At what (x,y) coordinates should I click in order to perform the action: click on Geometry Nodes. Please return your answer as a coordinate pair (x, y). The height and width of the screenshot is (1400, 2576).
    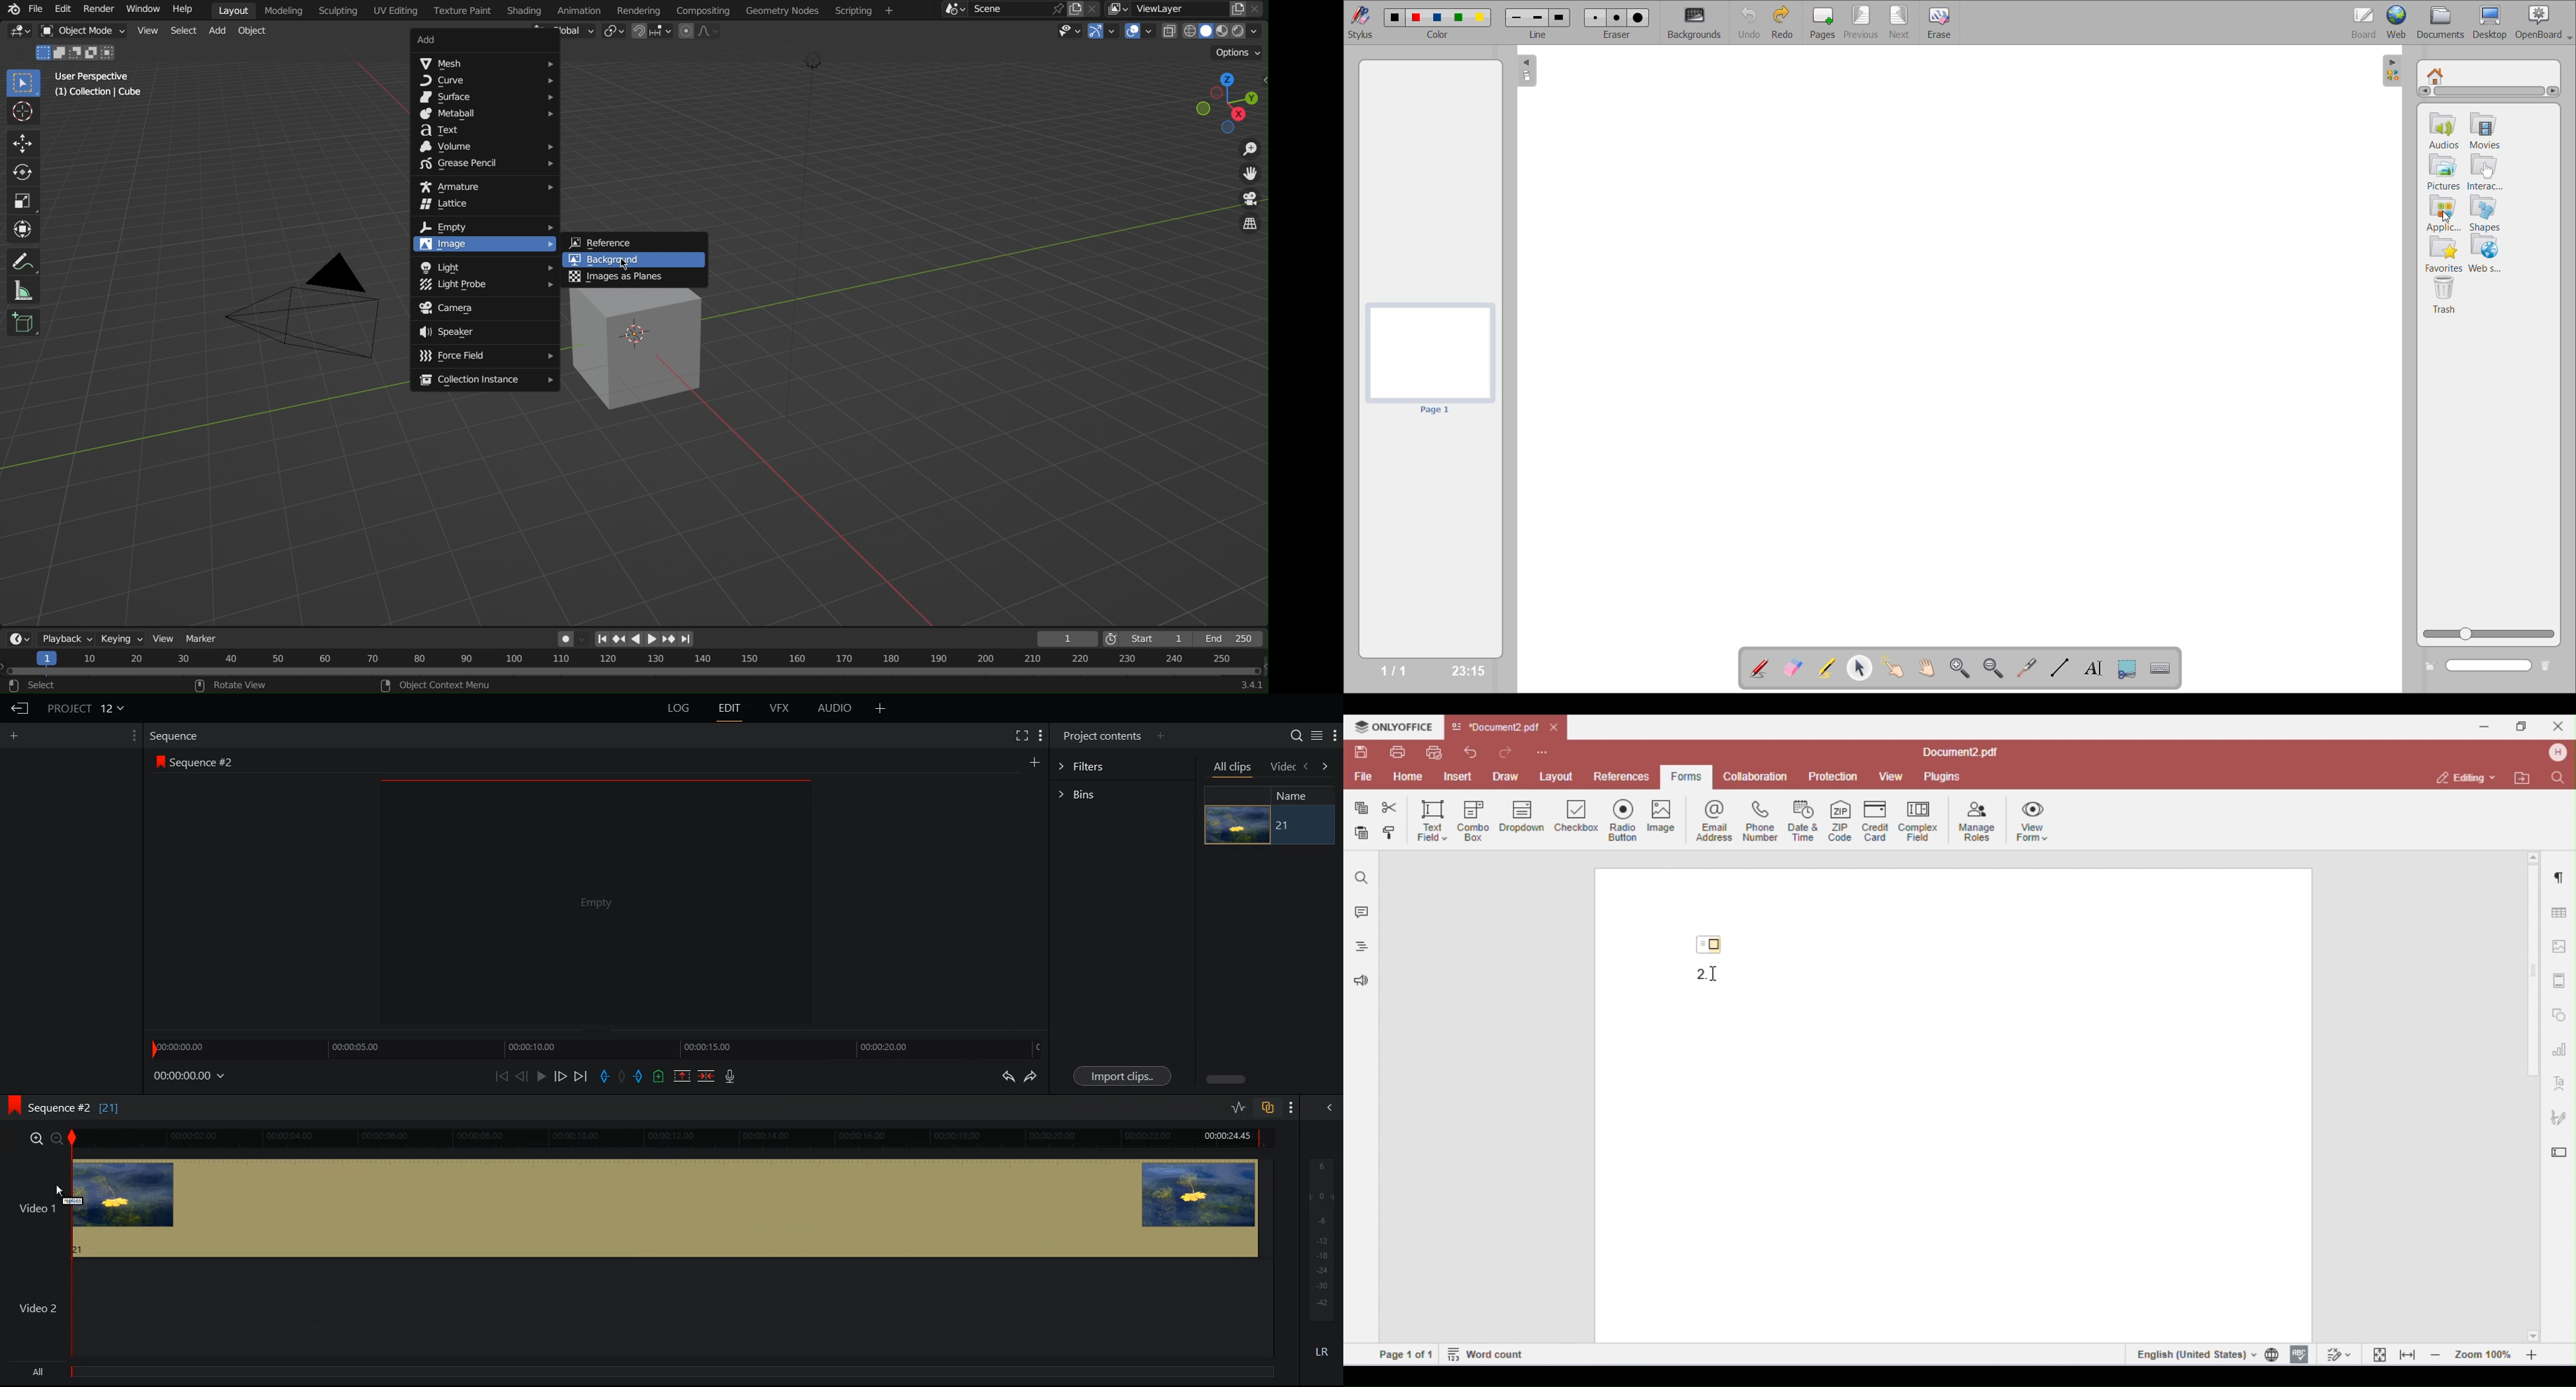
    Looking at the image, I should click on (781, 11).